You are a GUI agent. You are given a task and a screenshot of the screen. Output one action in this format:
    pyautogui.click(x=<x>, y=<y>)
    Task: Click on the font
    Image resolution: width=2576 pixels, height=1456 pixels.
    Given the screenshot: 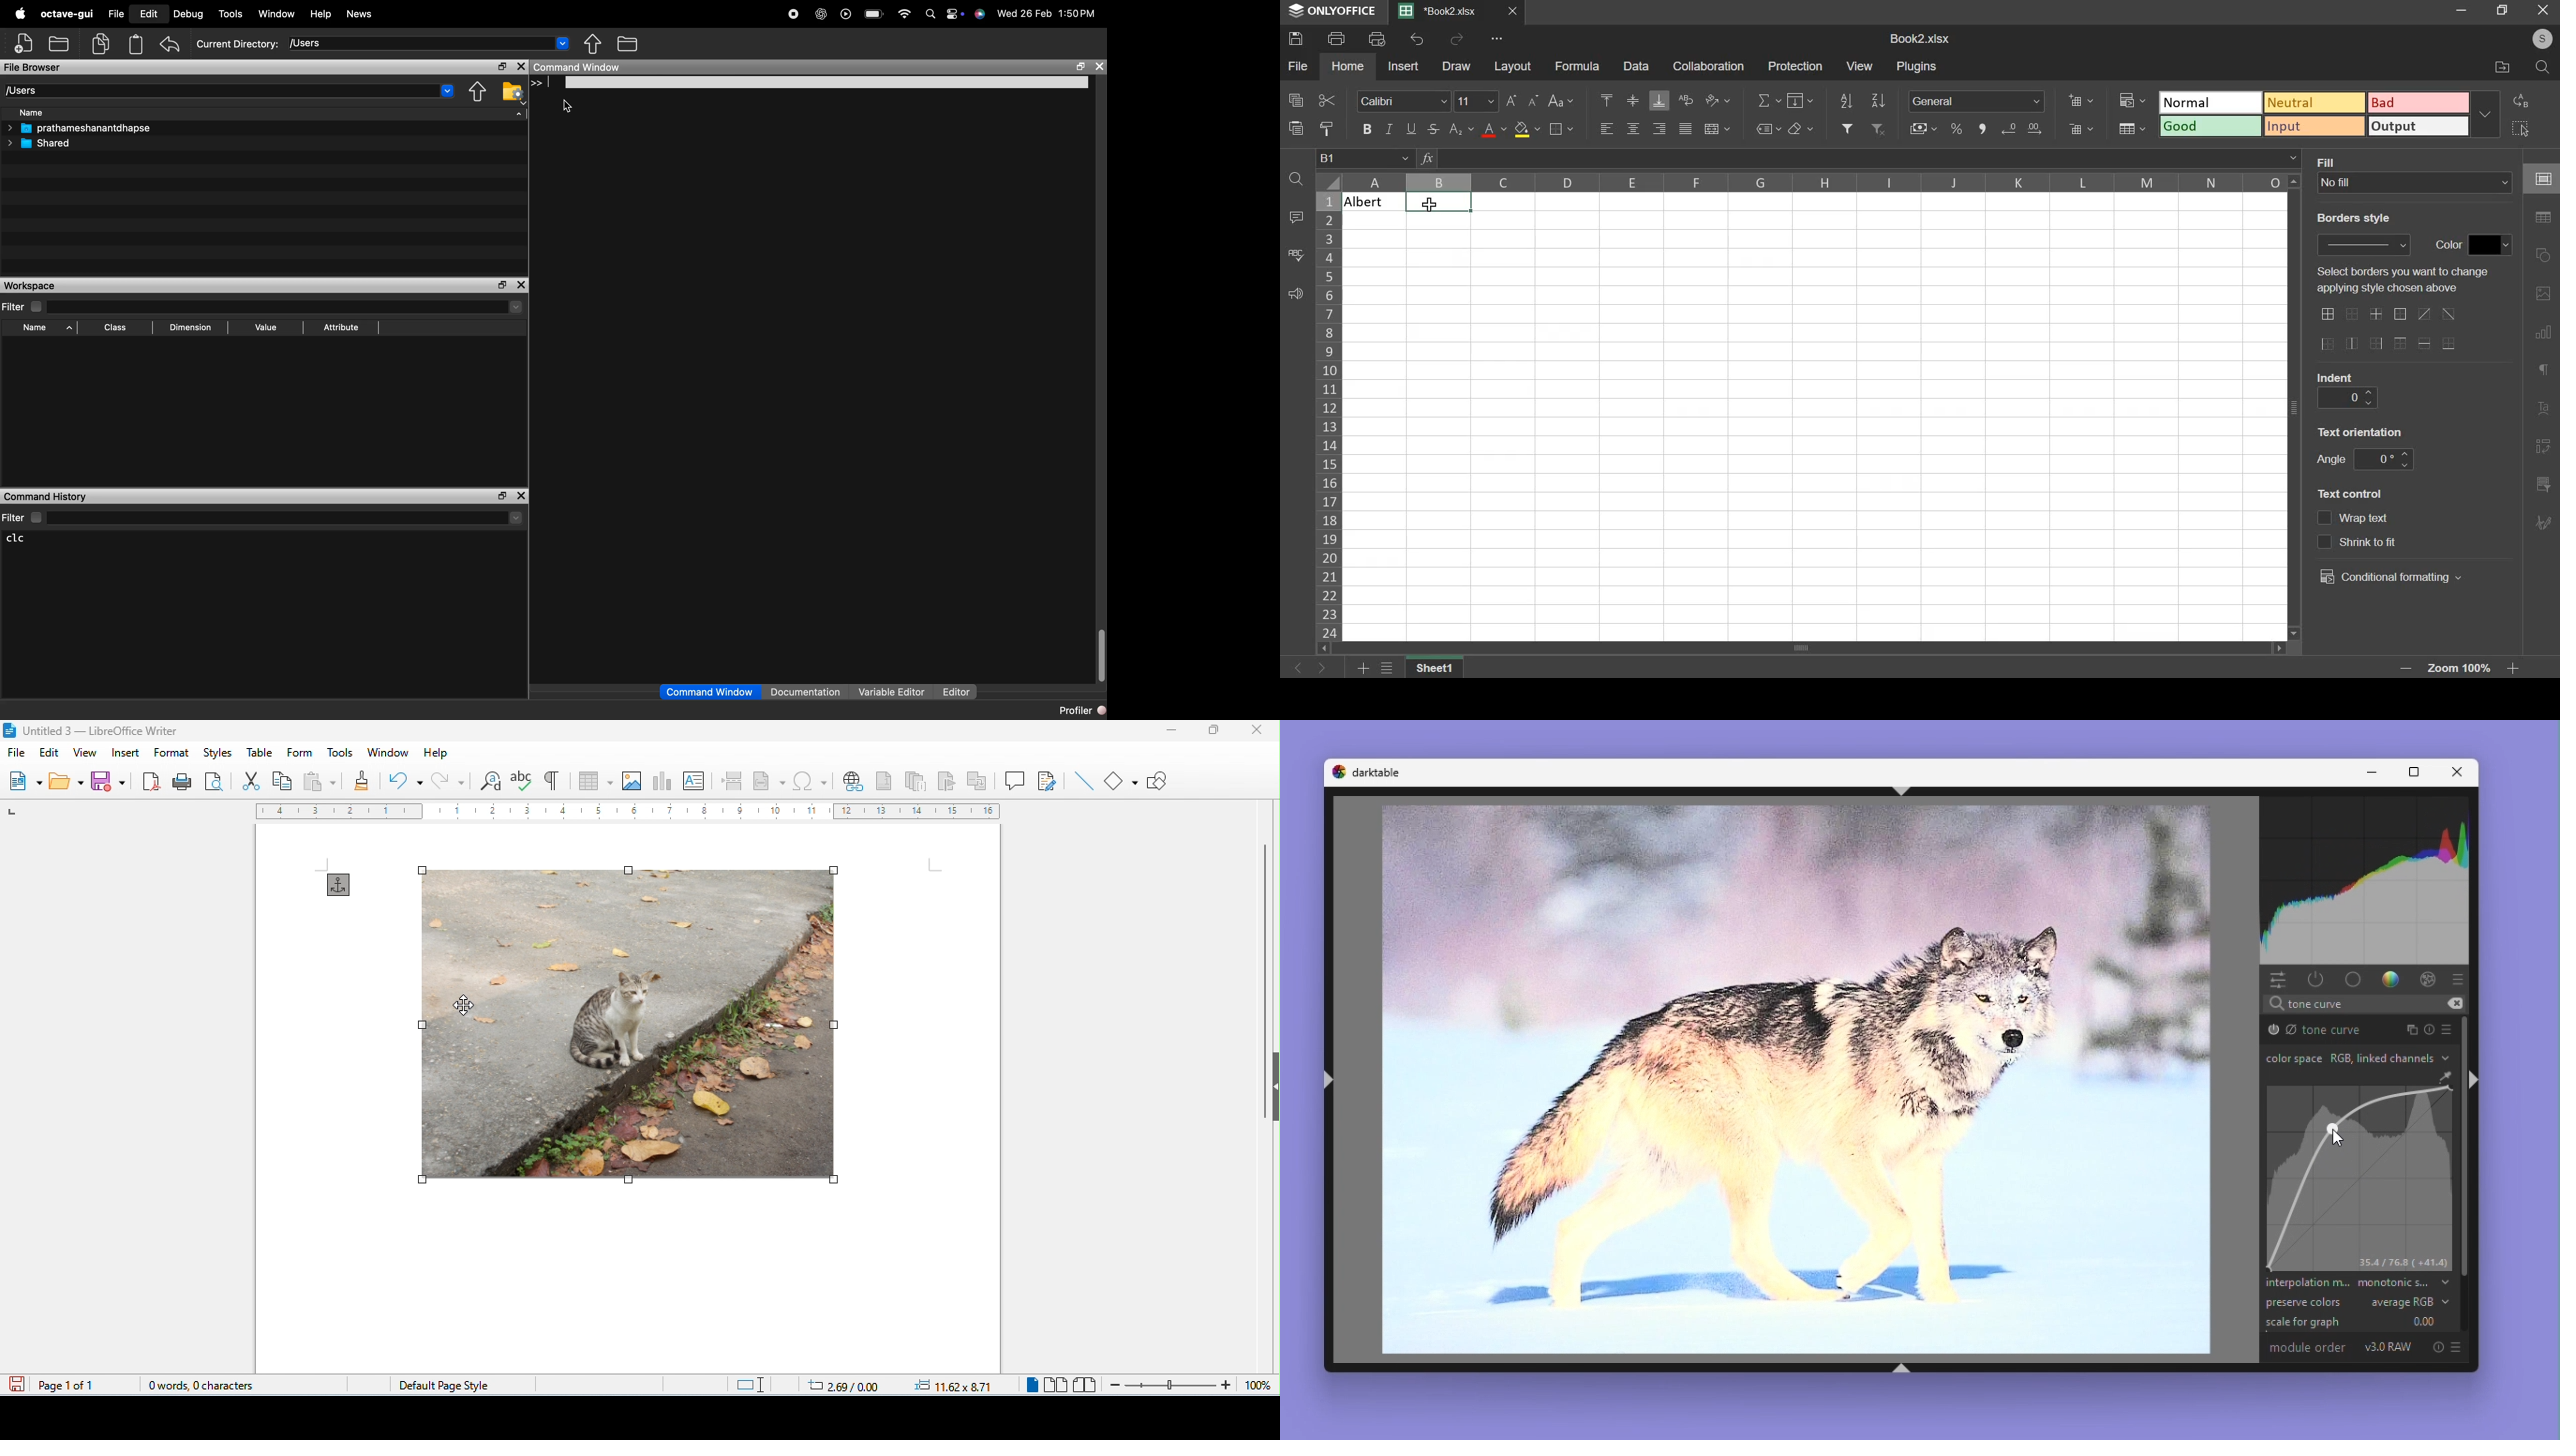 What is the action you would take?
    pyautogui.click(x=1404, y=101)
    